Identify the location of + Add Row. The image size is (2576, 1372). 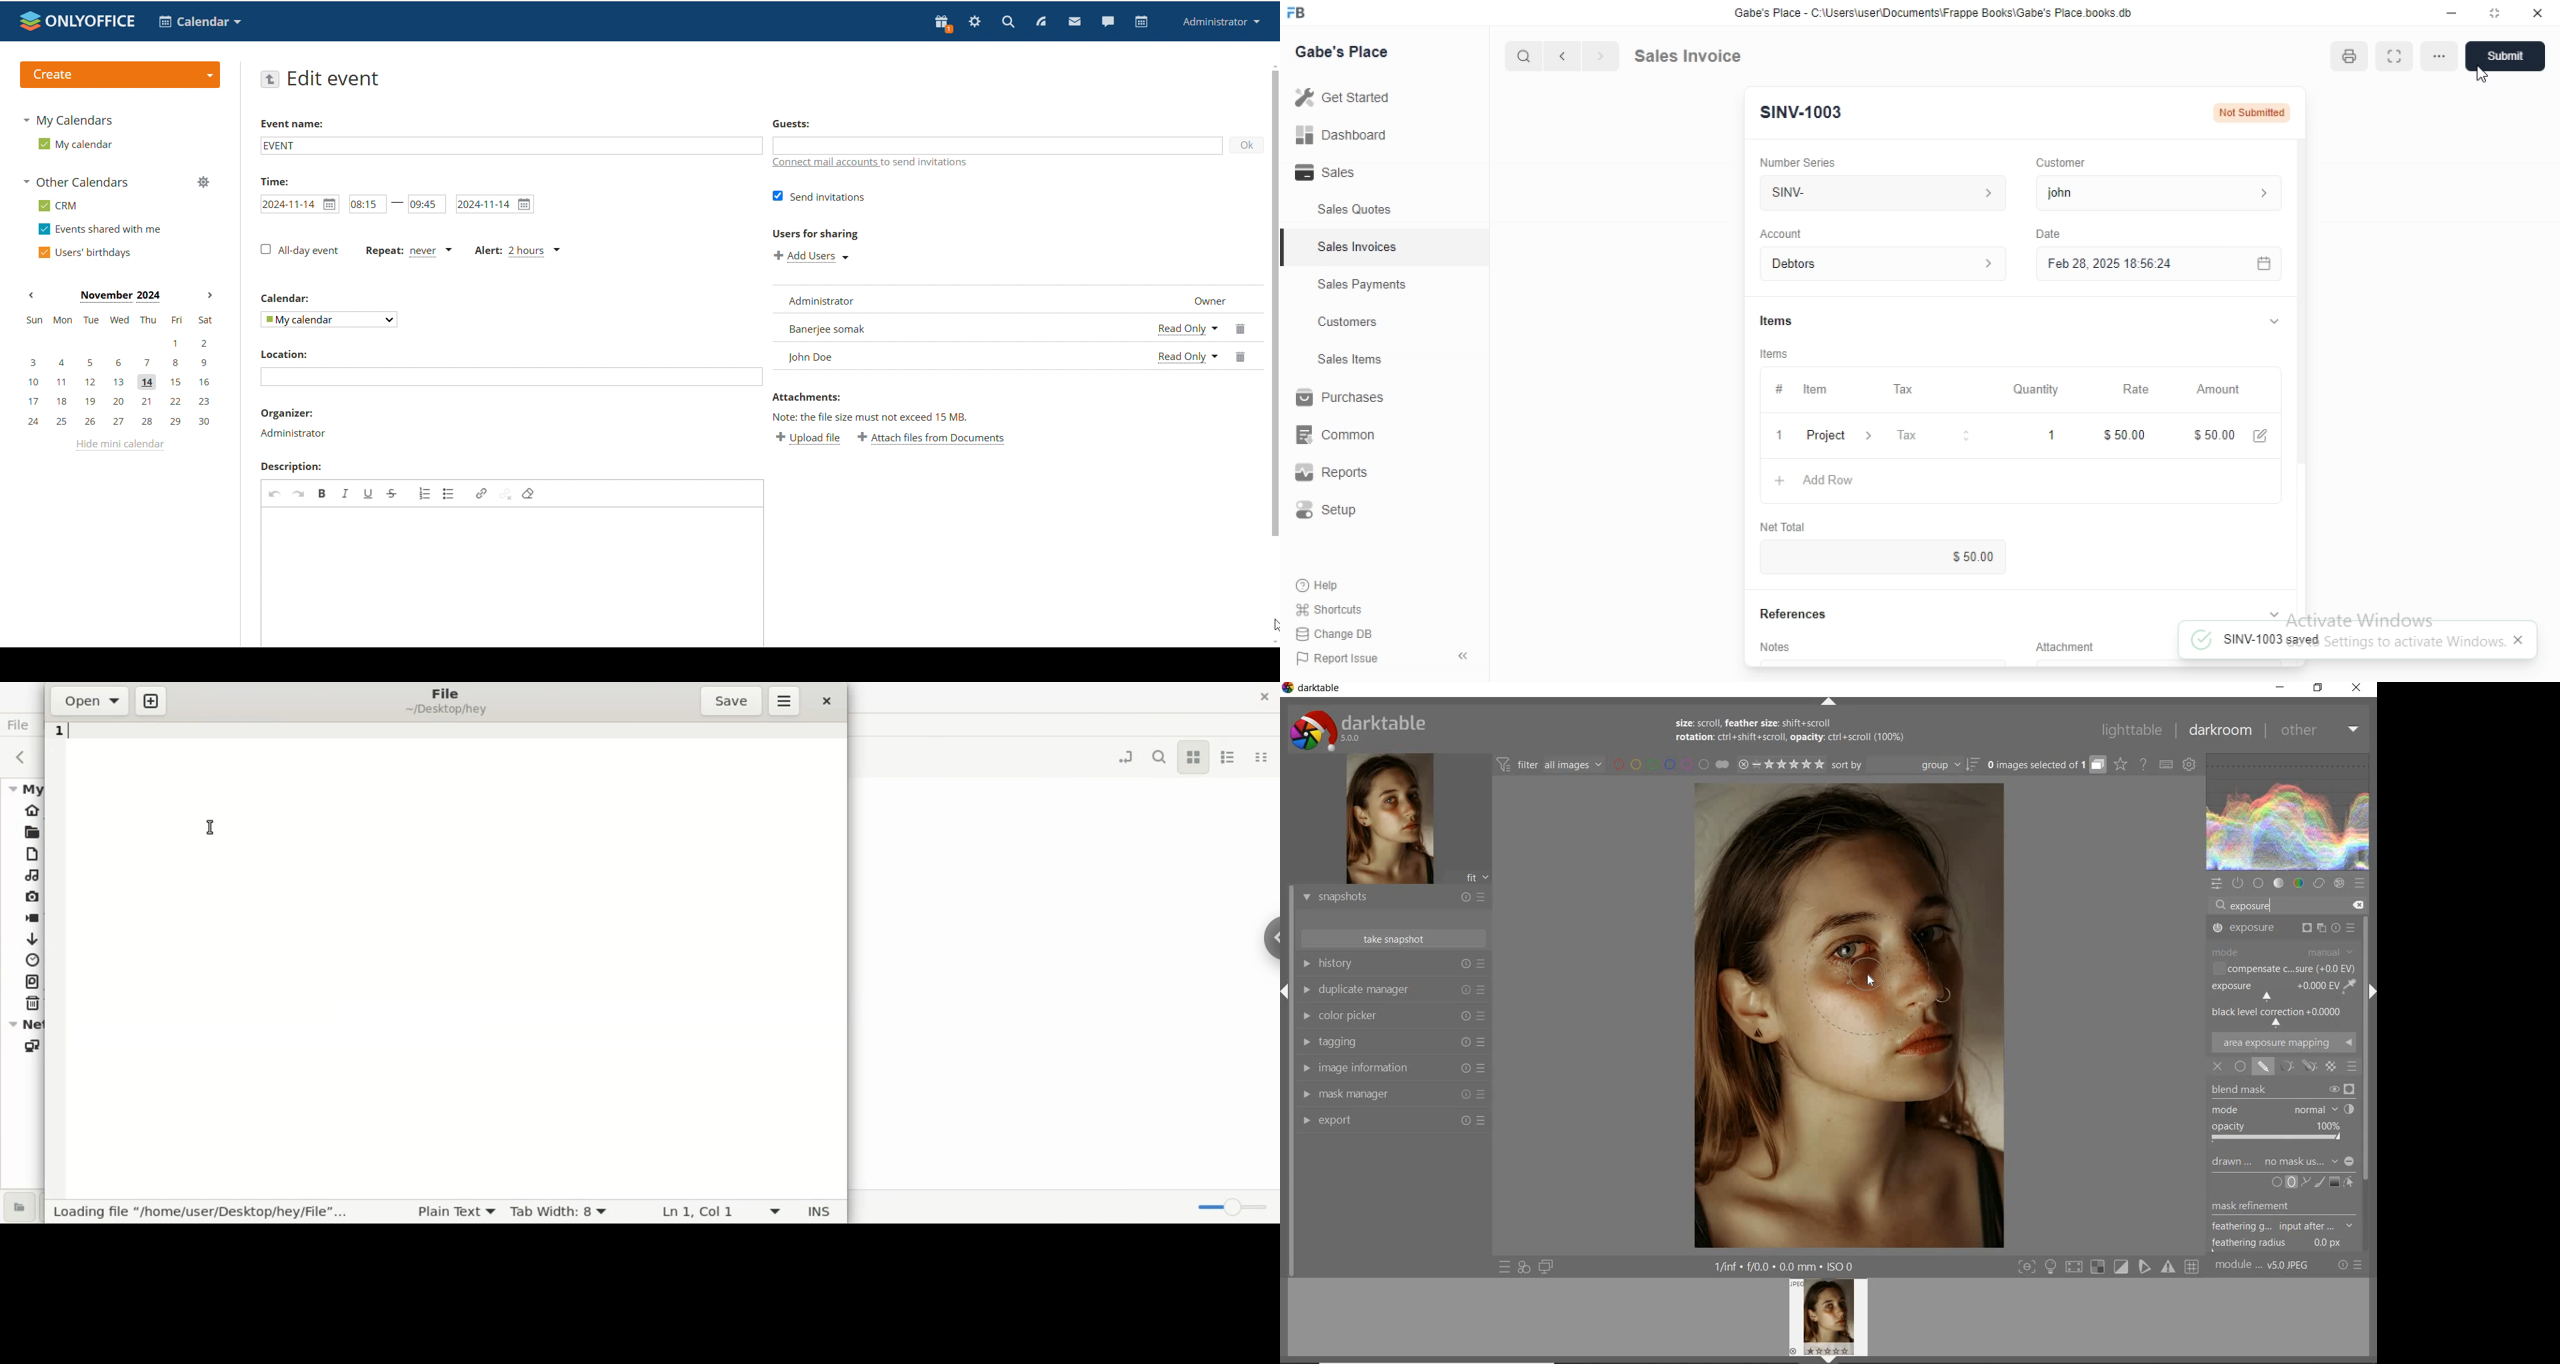
(1826, 482).